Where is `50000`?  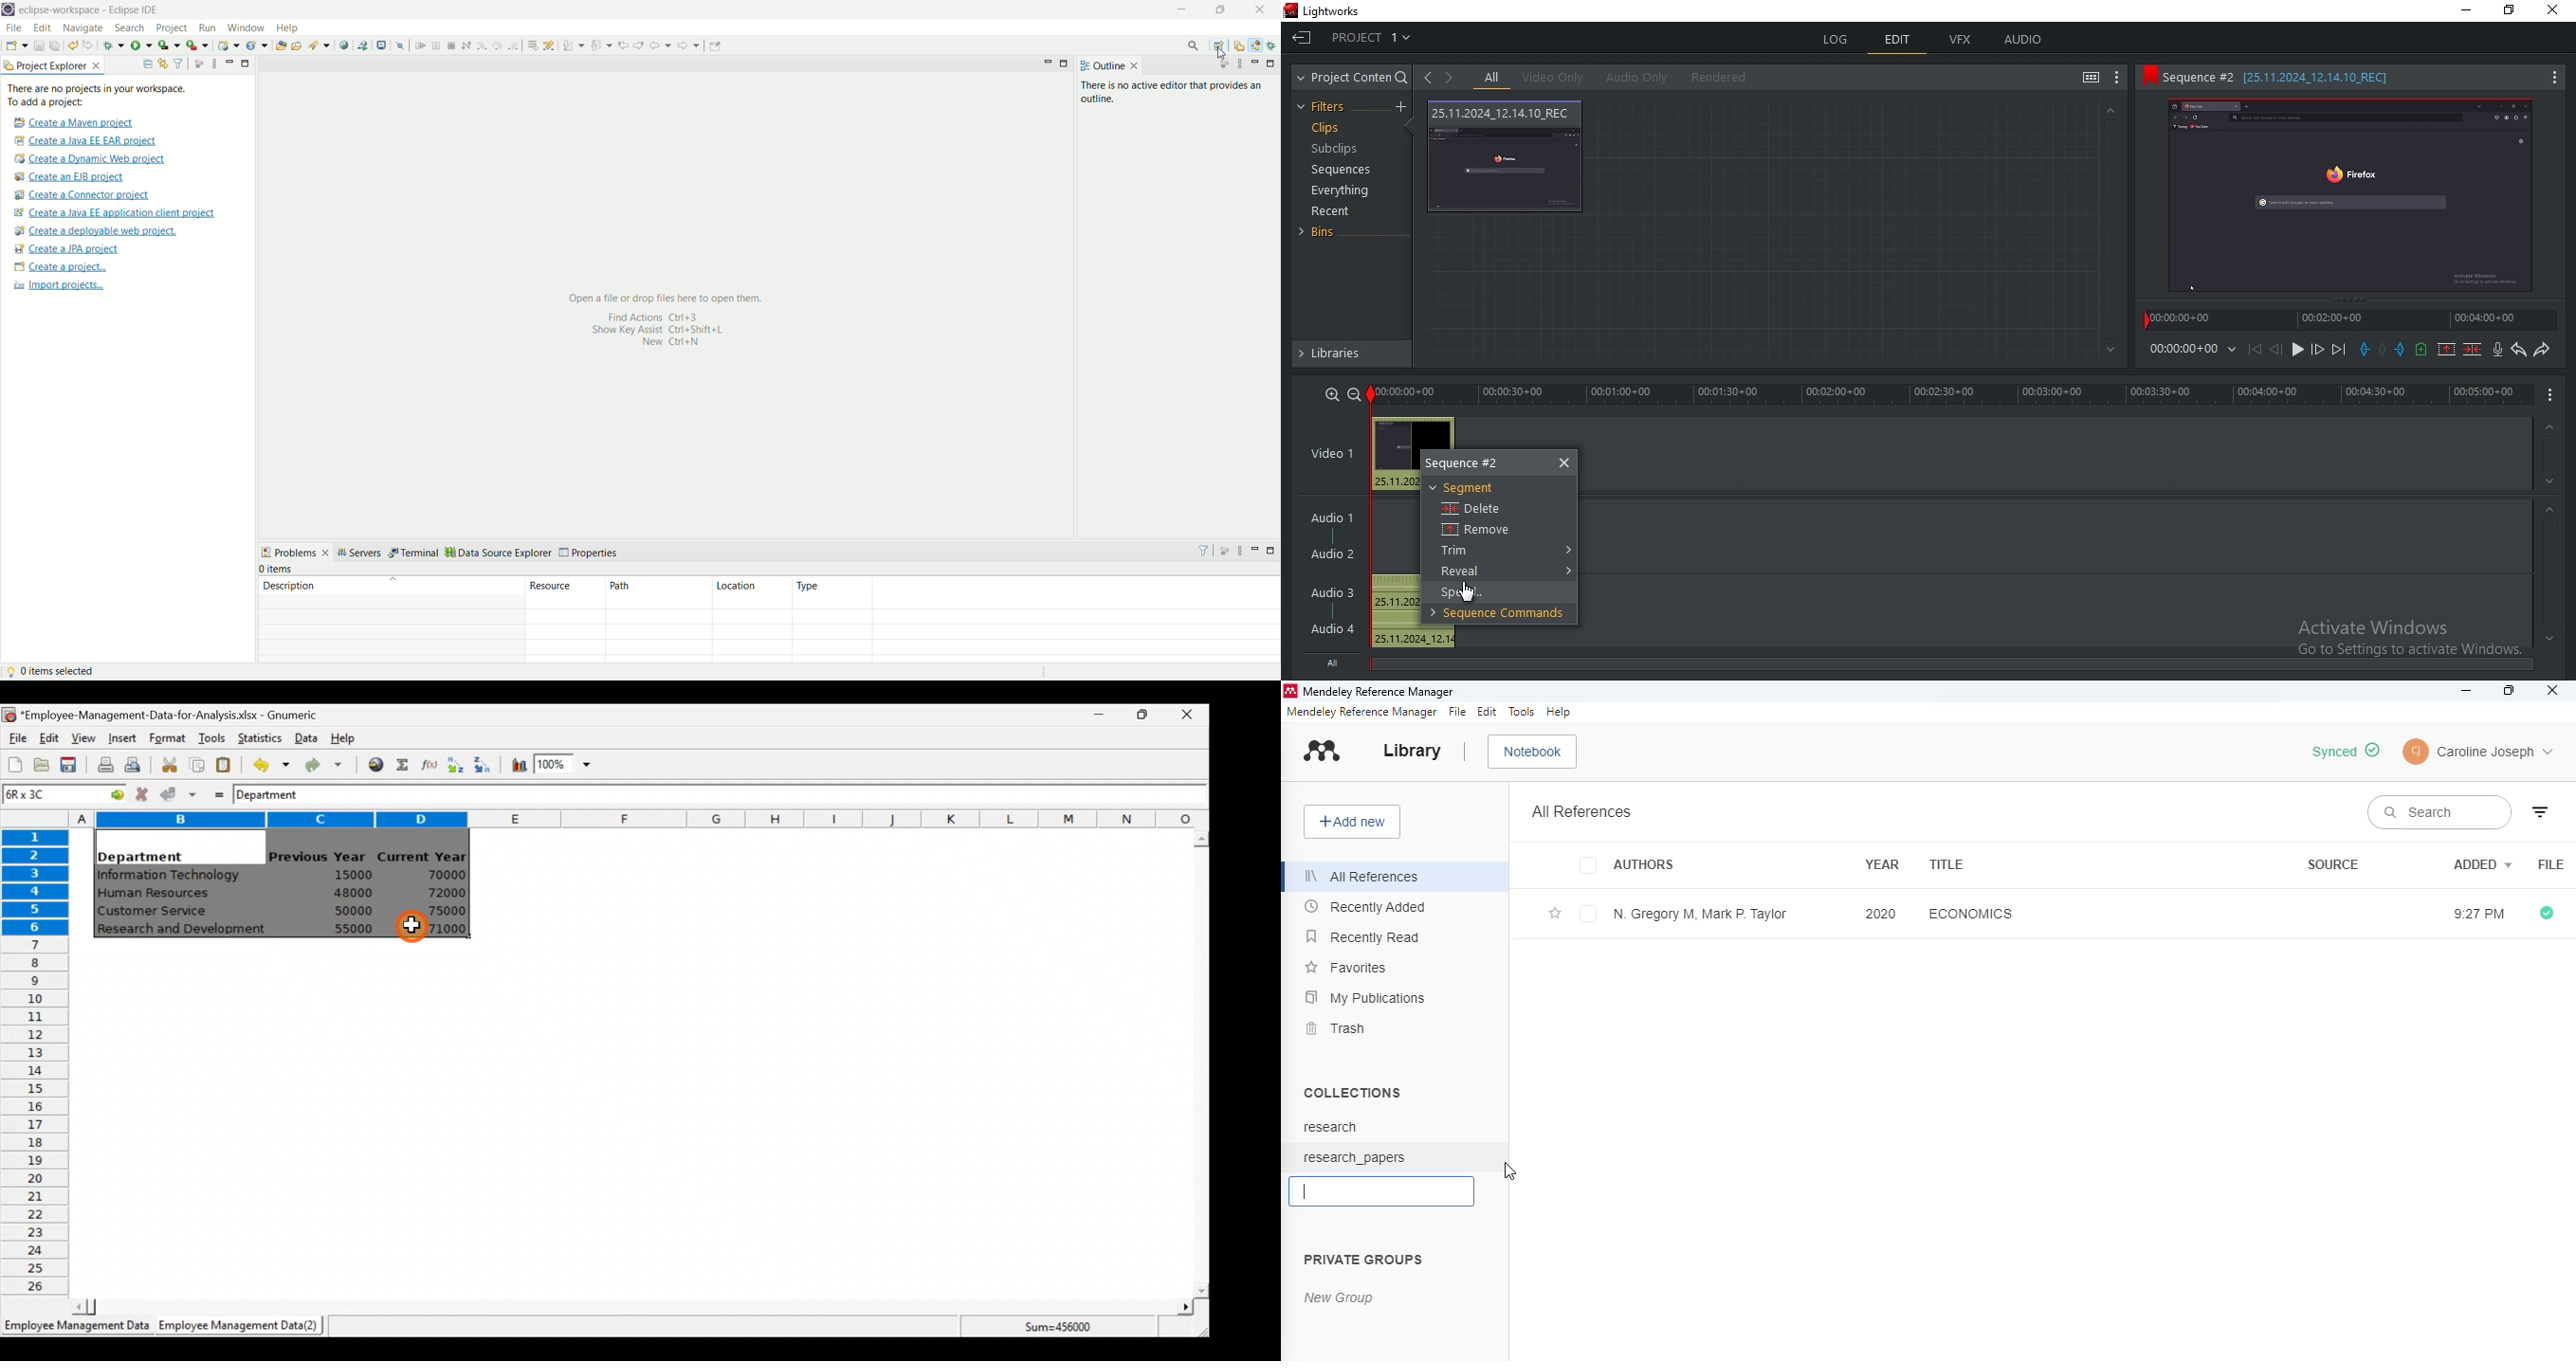
50000 is located at coordinates (357, 910).